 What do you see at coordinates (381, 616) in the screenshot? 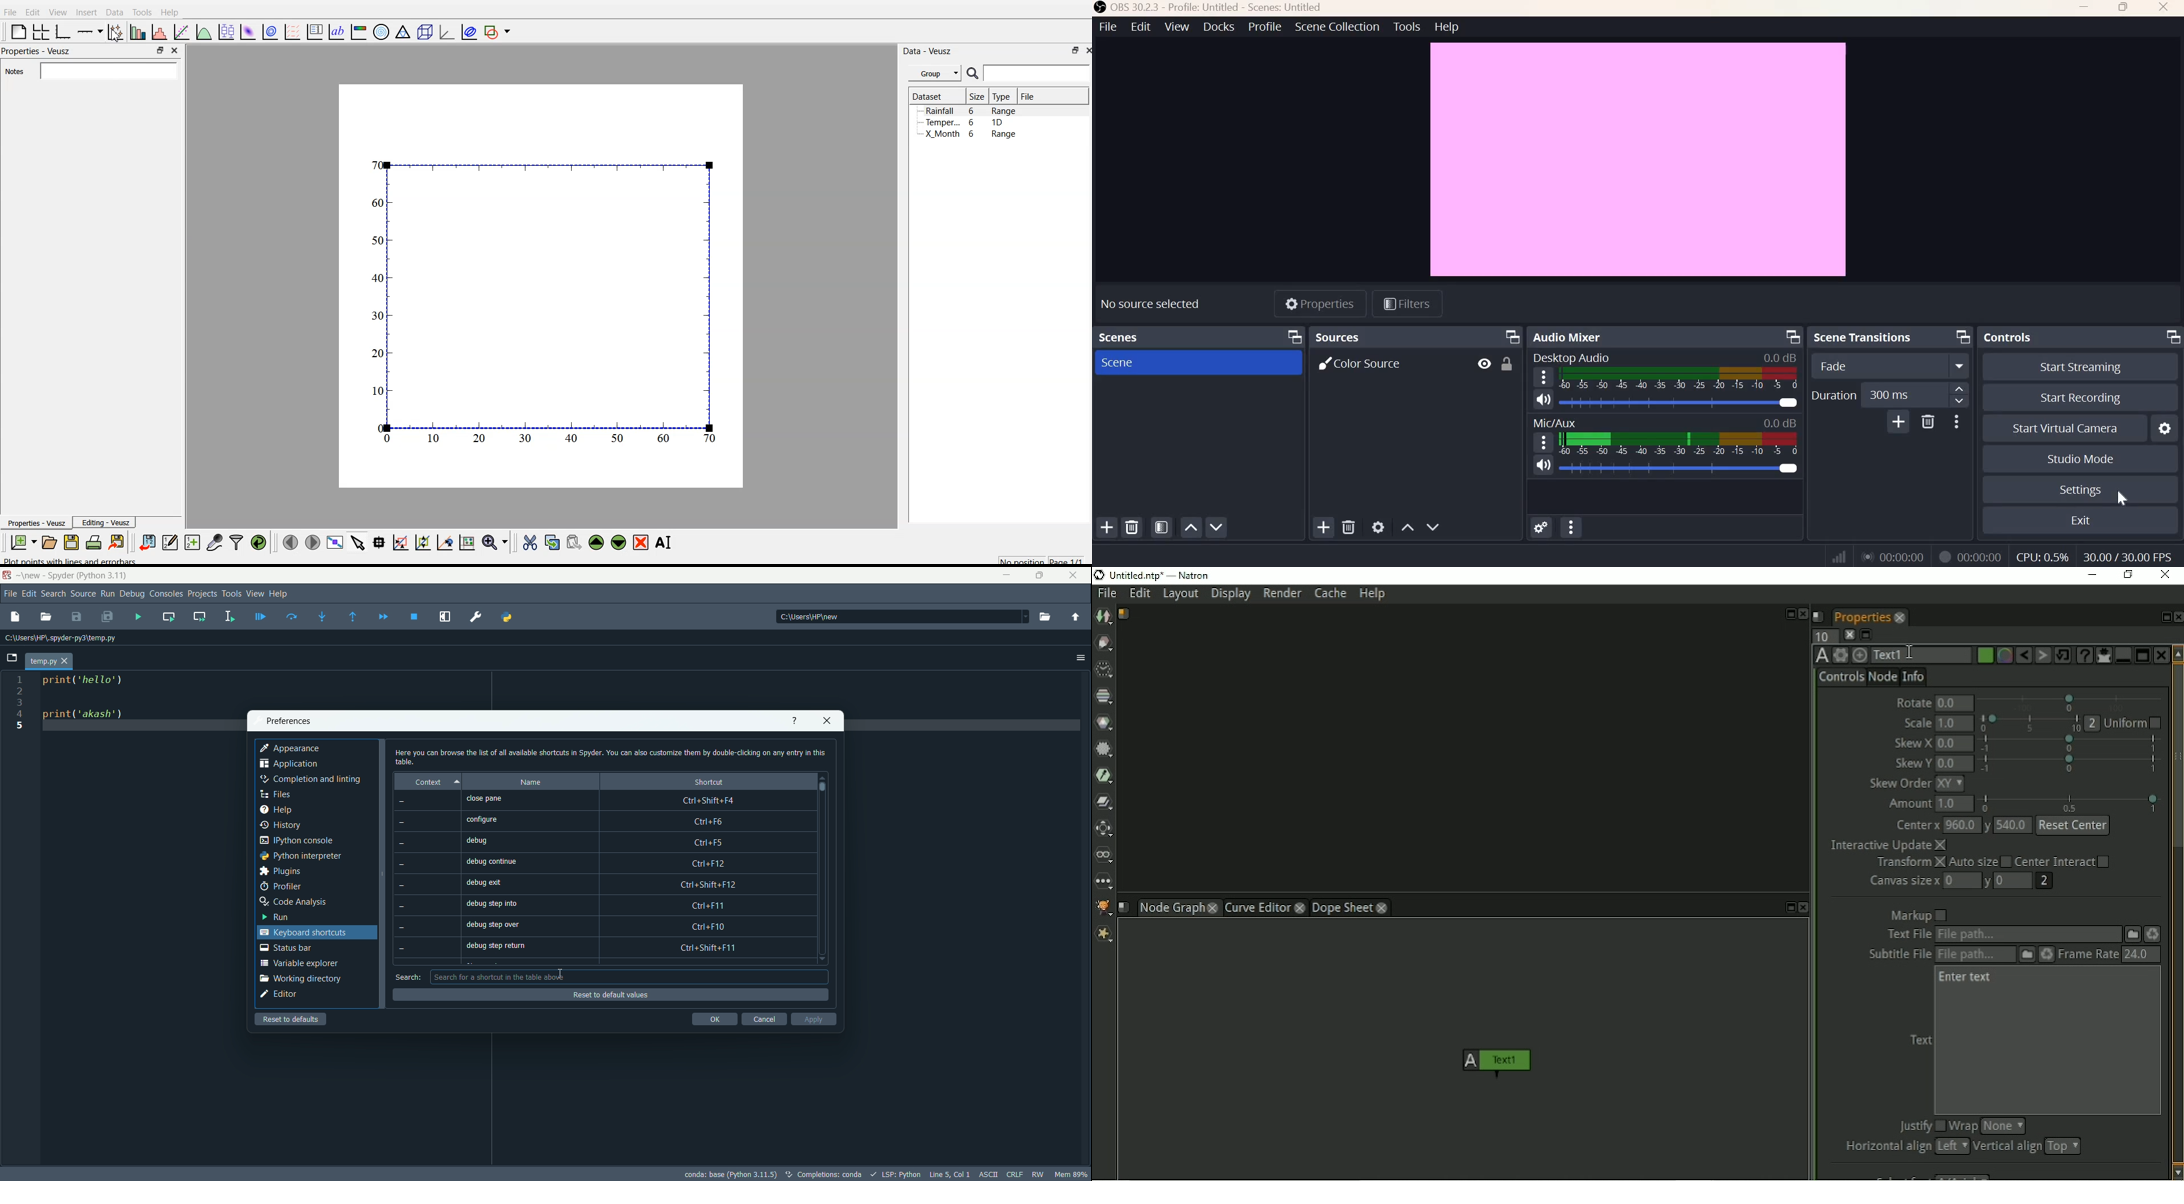
I see `continue execution untill next break point` at bounding box center [381, 616].